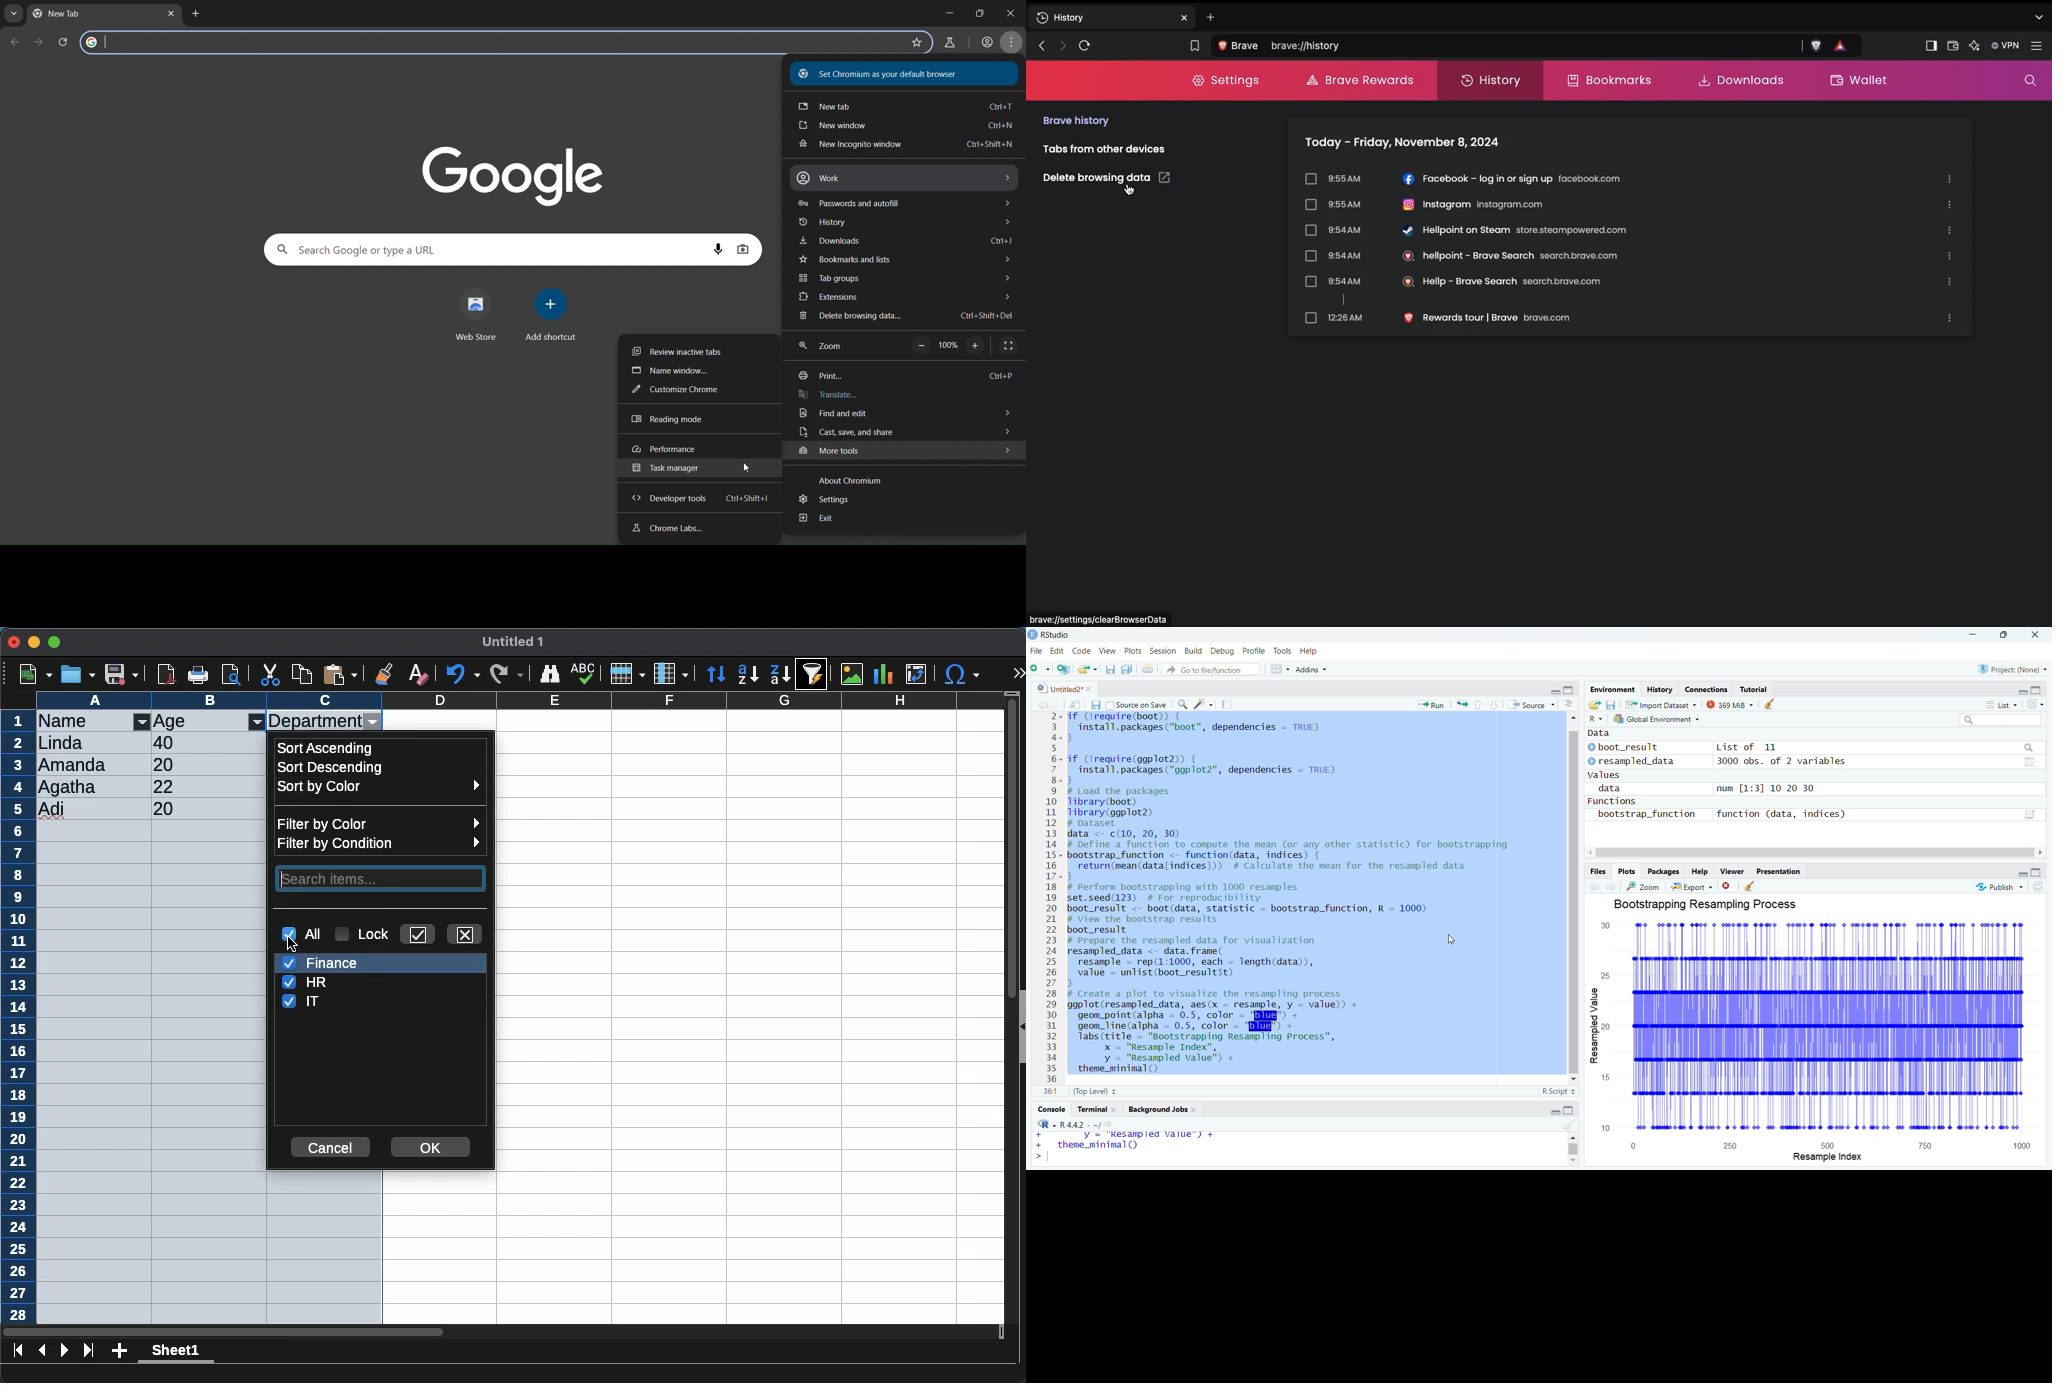 The height and width of the screenshot is (1400, 2072). What do you see at coordinates (1781, 816) in the screenshot?
I see `function (data, indices)` at bounding box center [1781, 816].